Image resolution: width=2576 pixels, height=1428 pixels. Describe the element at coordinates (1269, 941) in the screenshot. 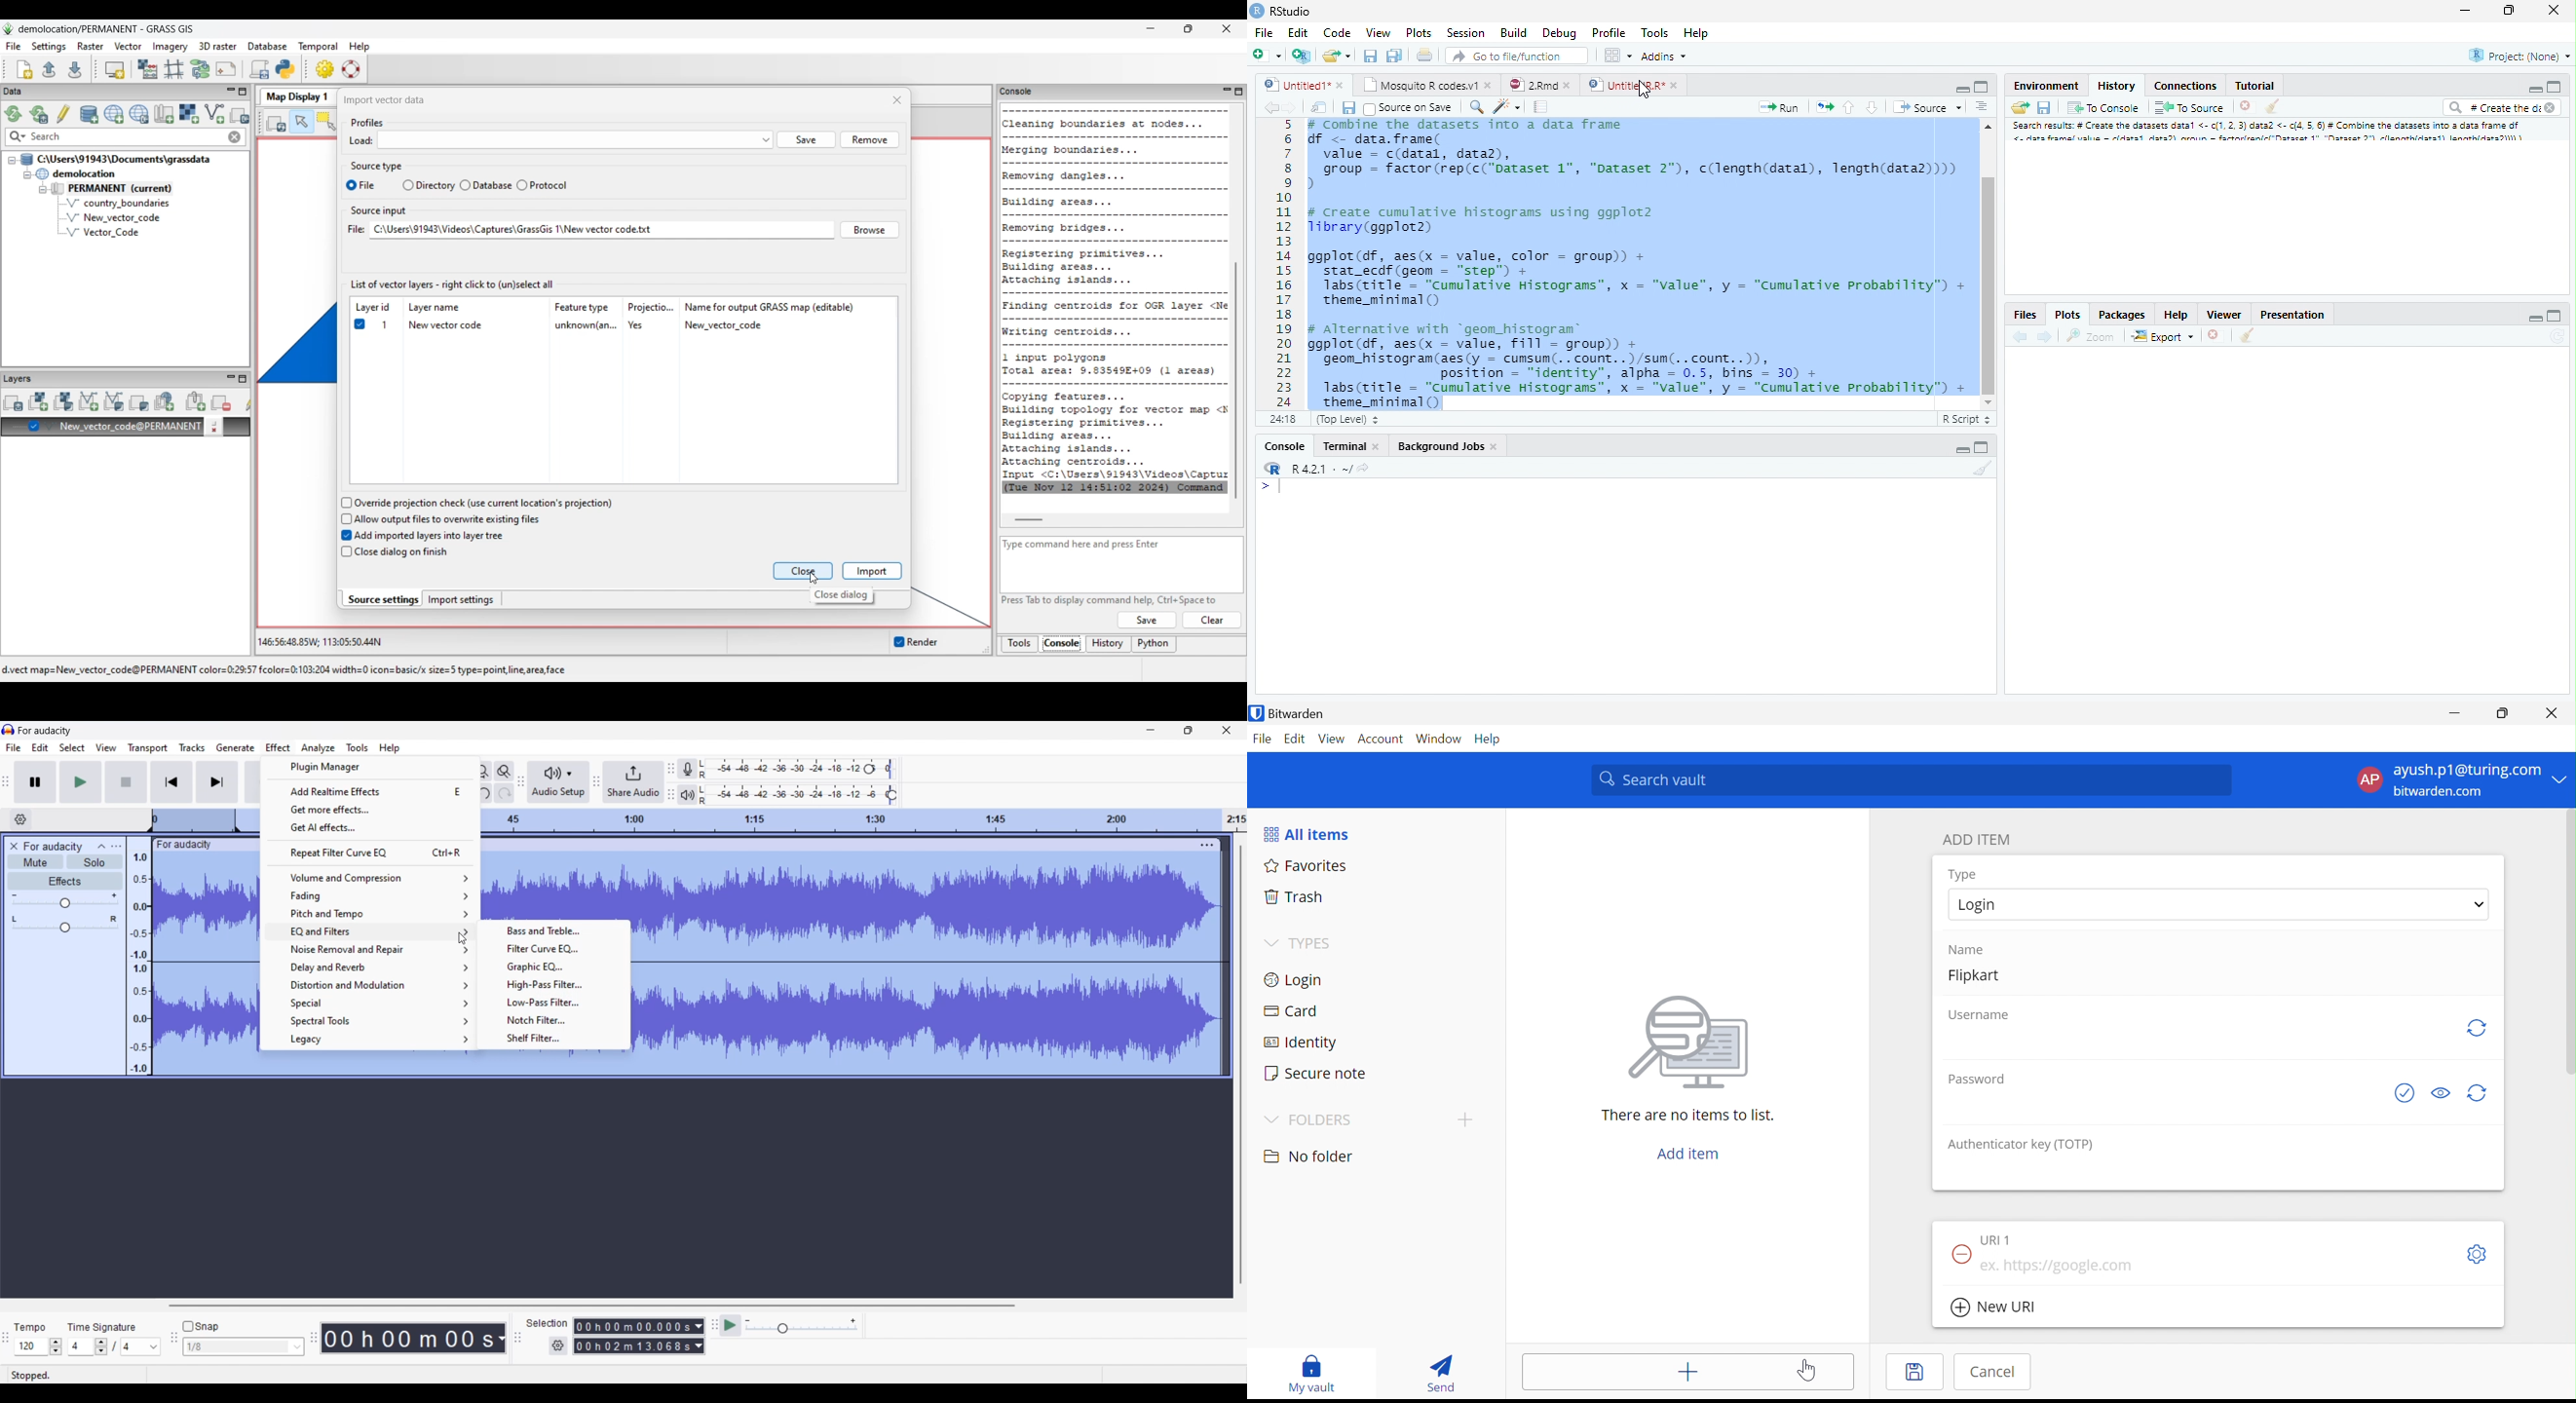

I see `Drop Down` at that location.